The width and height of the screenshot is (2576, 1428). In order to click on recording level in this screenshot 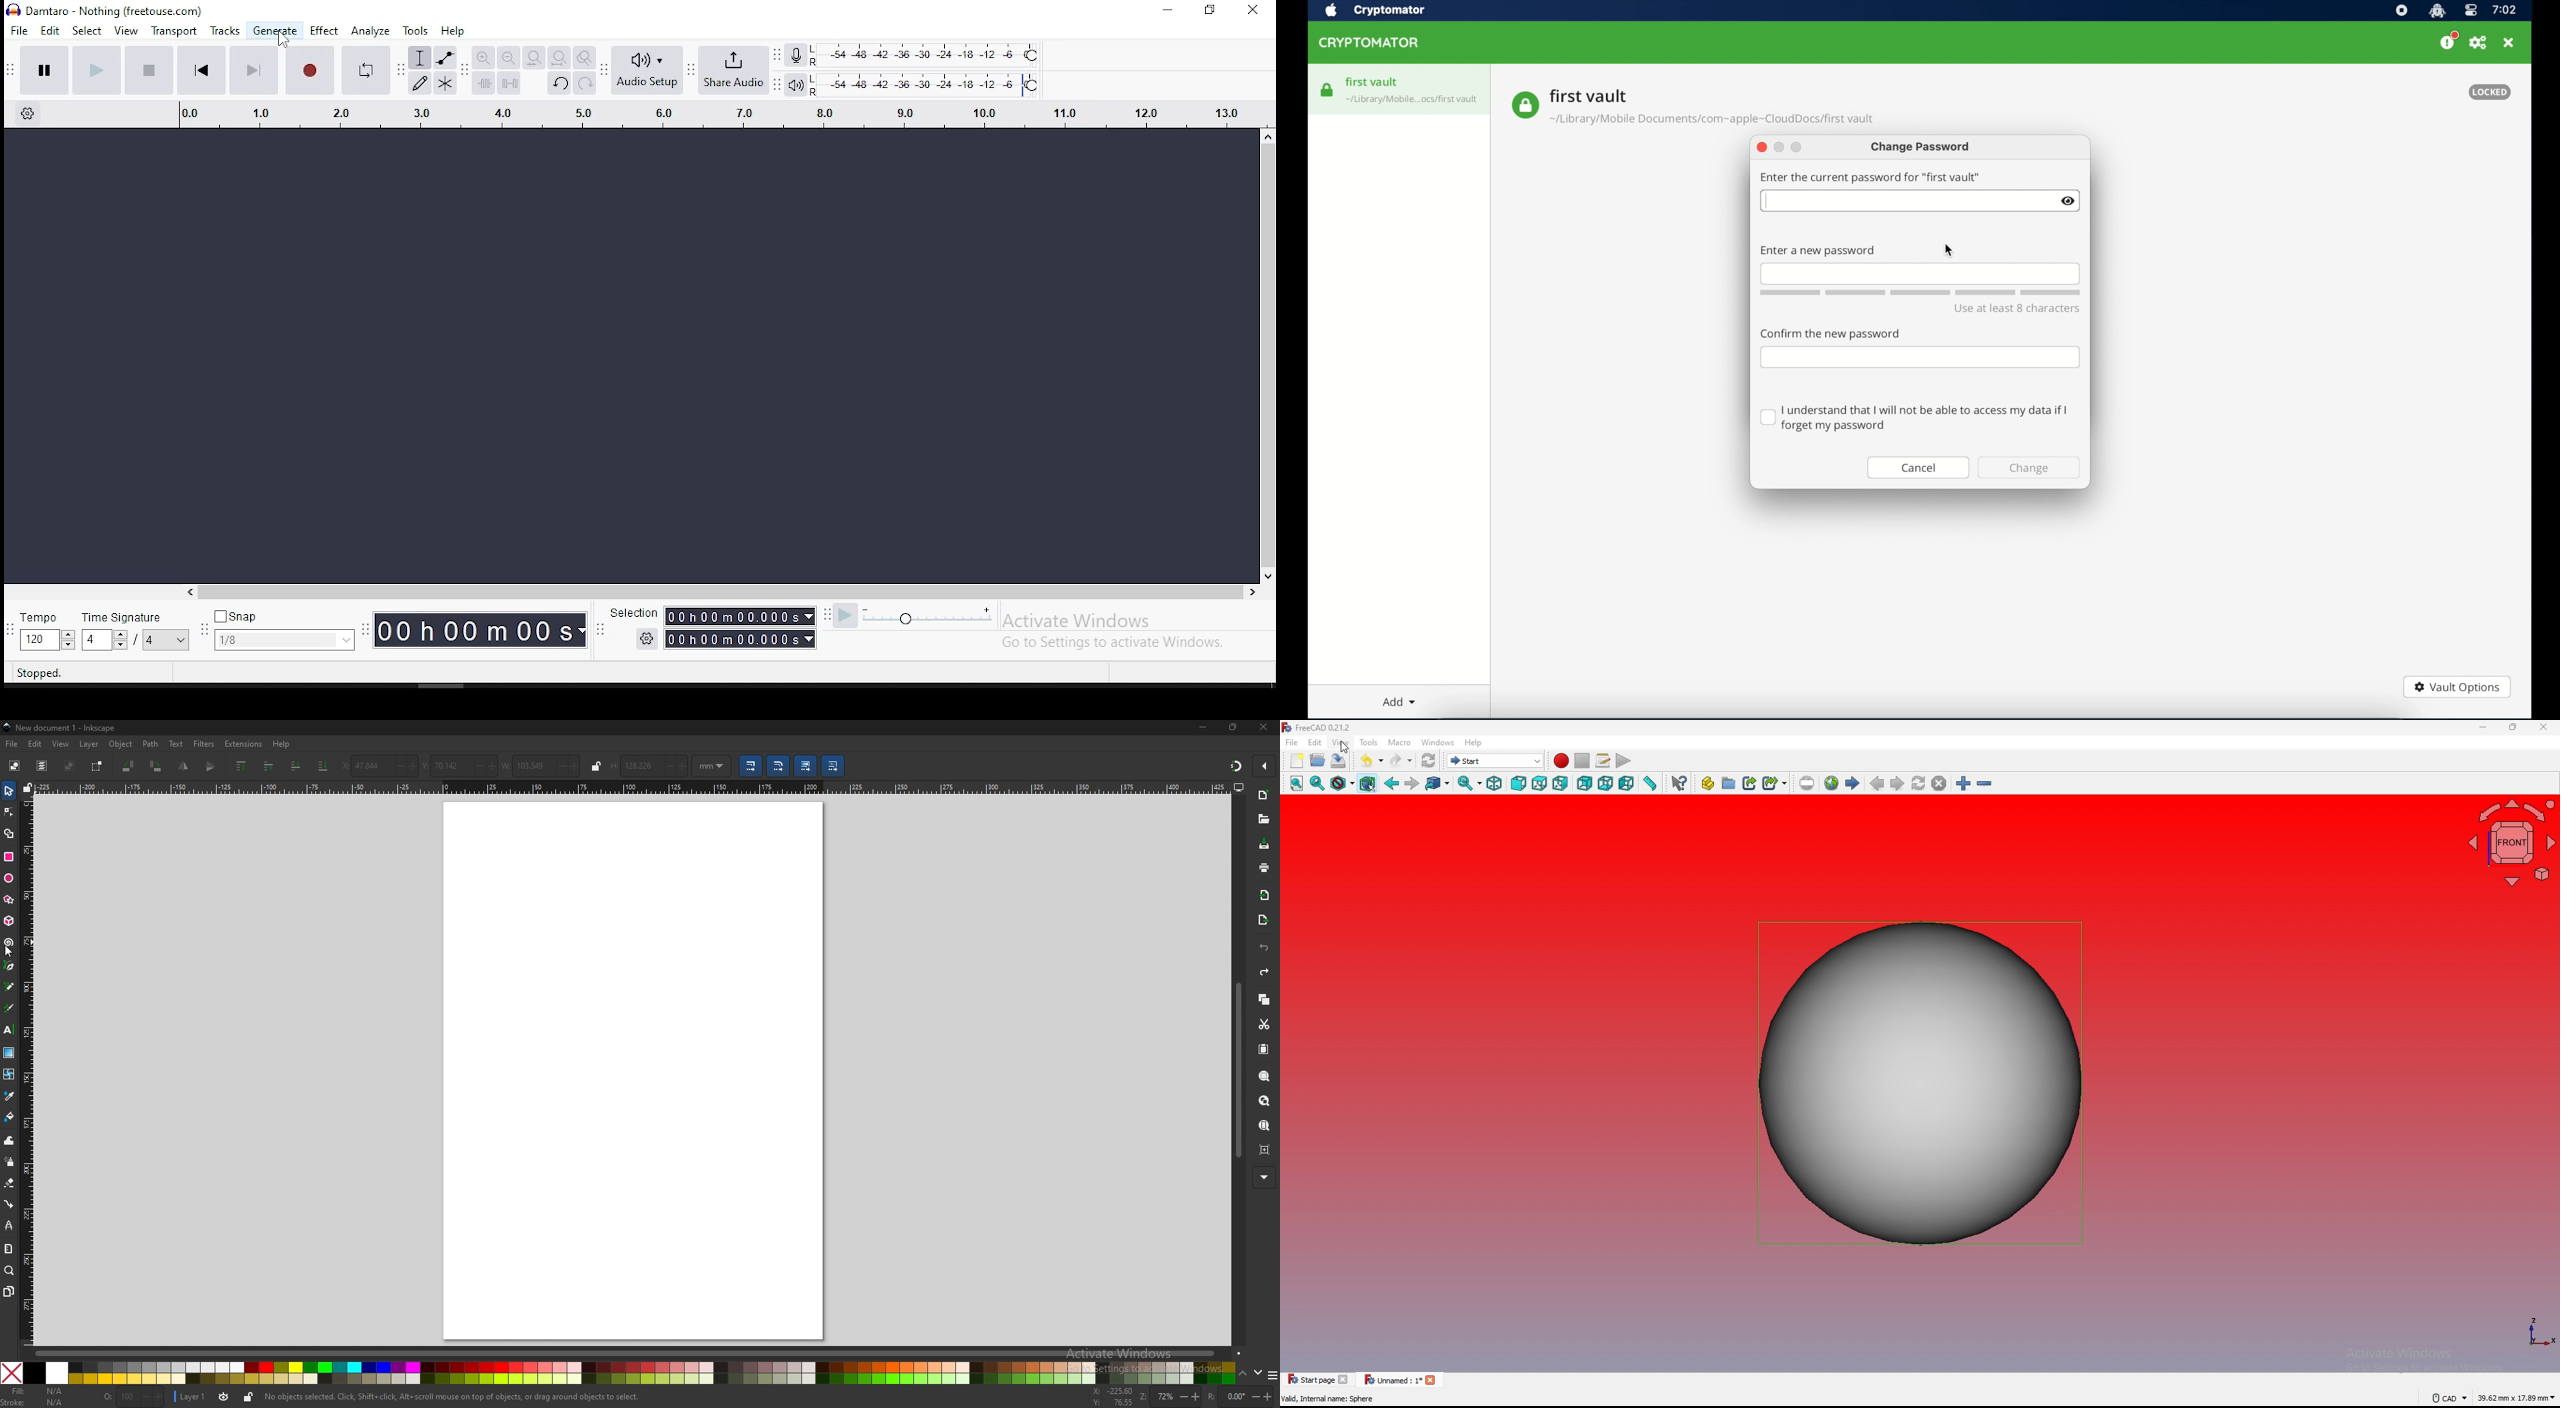, I will do `click(932, 55)`.